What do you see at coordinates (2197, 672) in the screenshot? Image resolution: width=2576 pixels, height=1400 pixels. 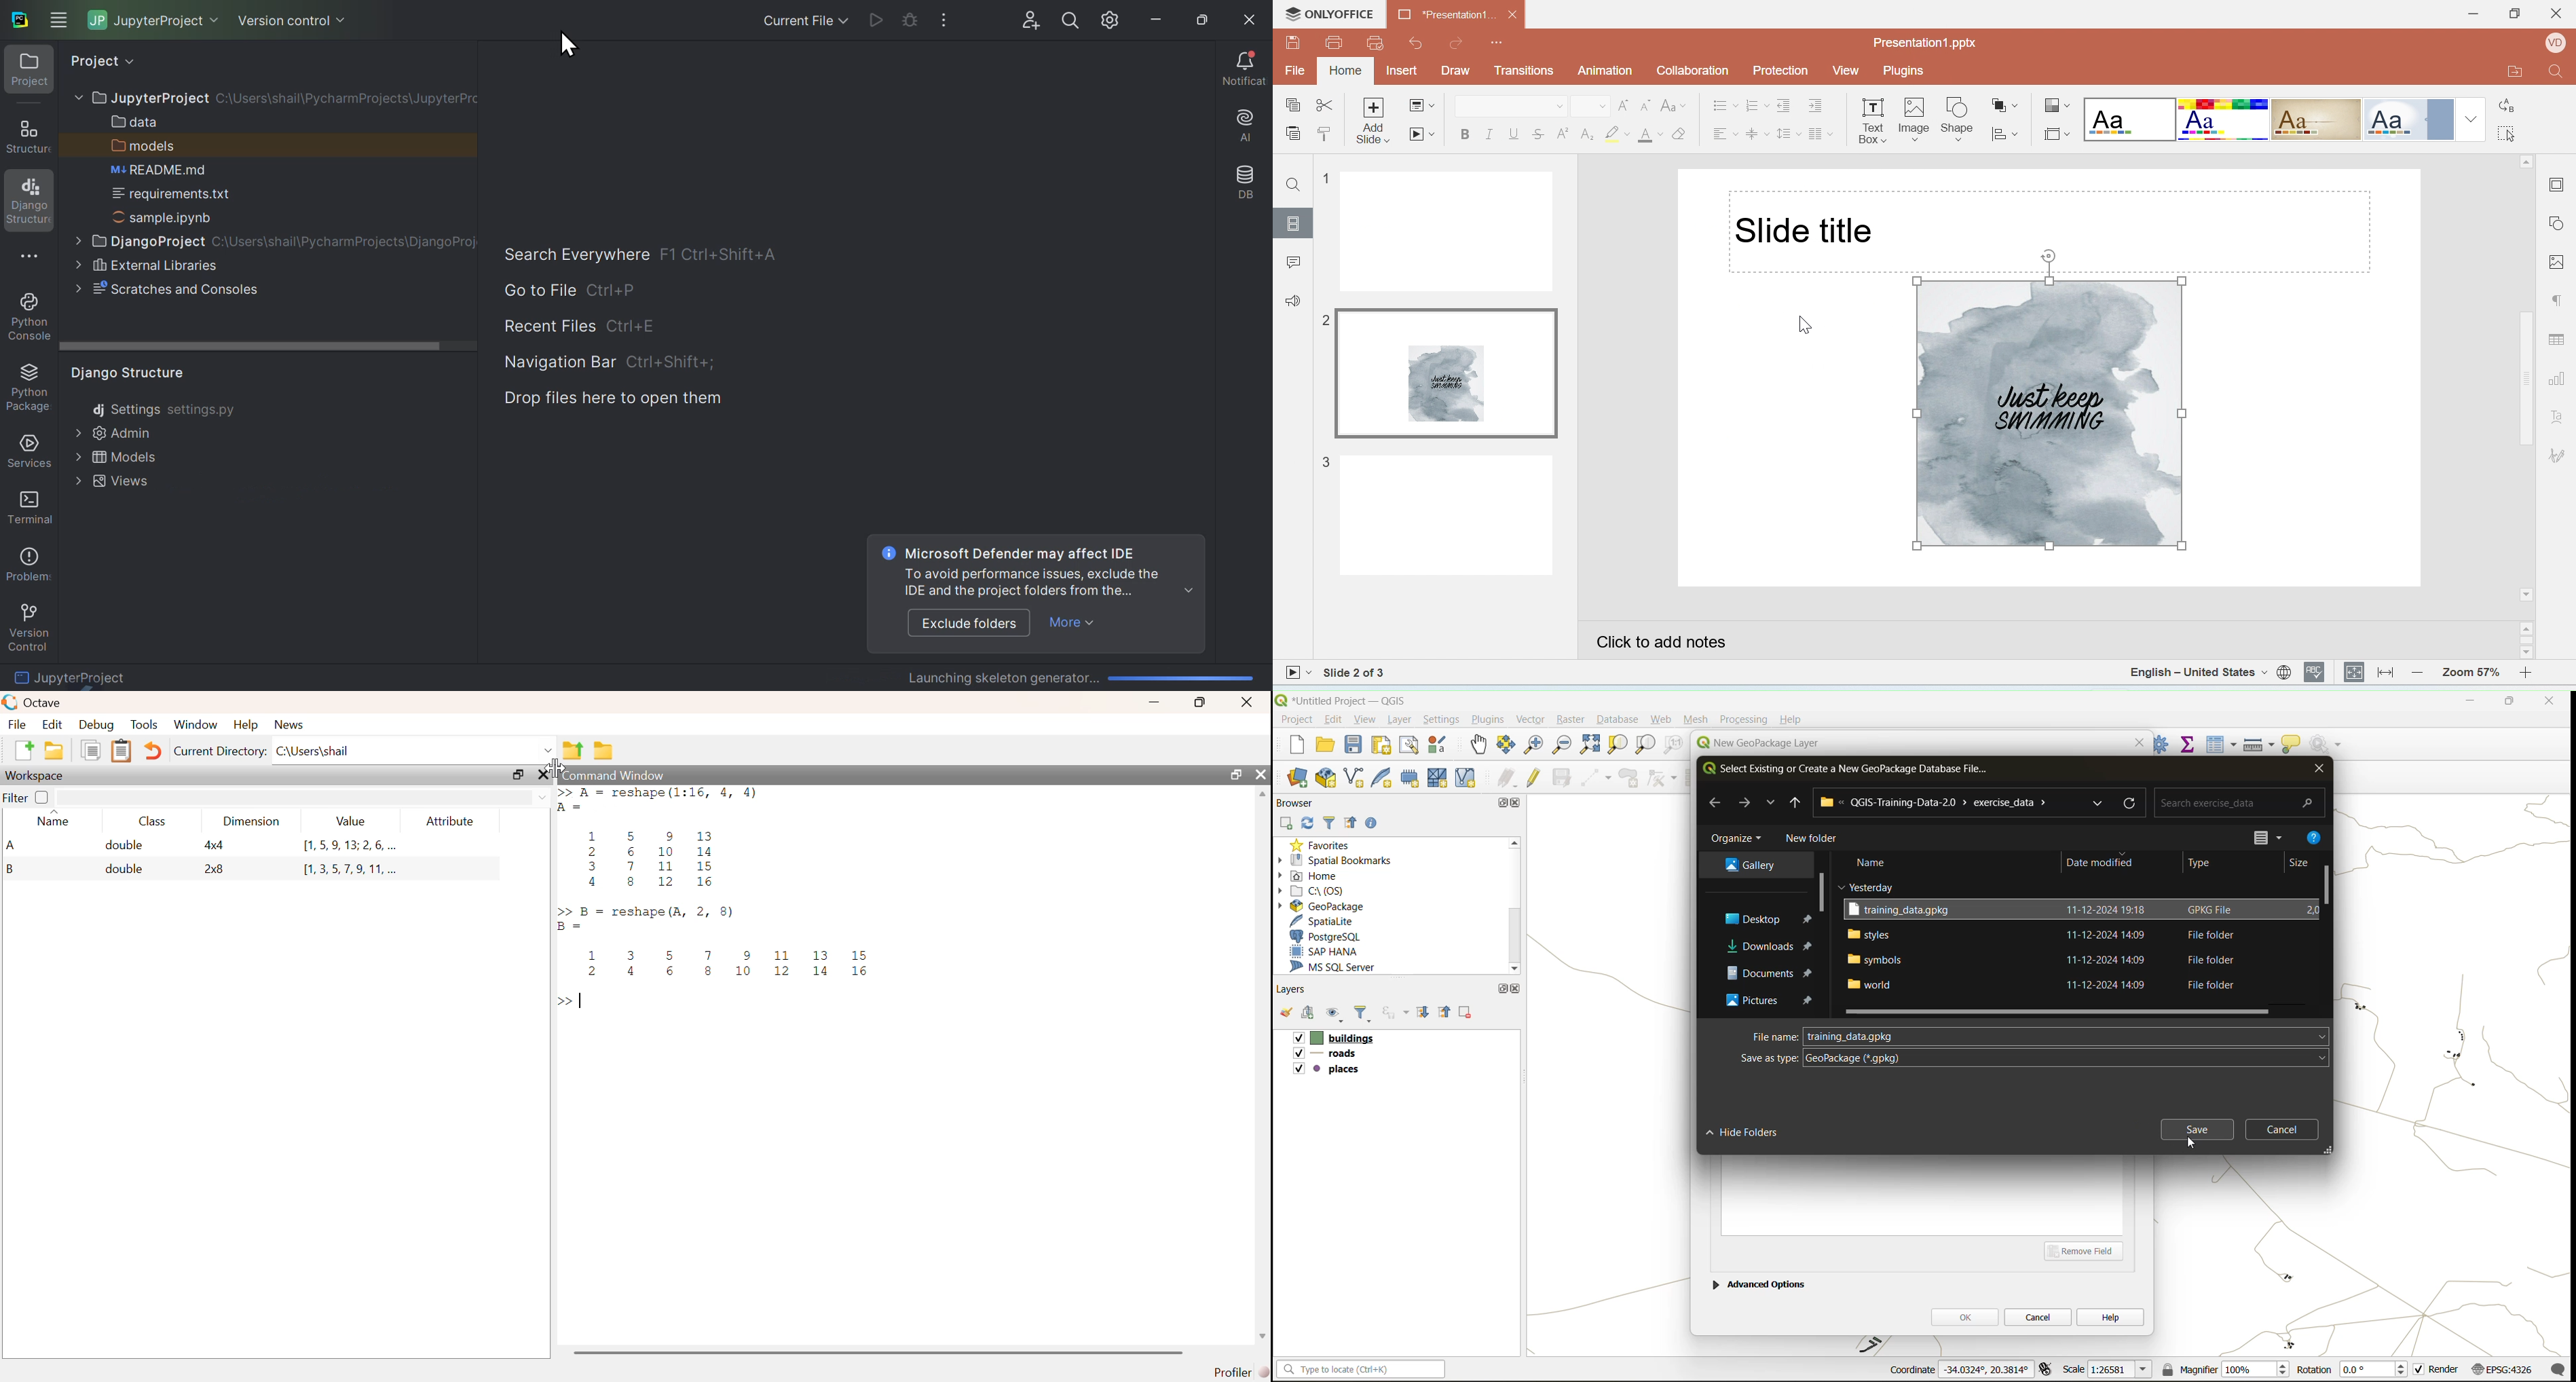 I see `Set text language` at bounding box center [2197, 672].